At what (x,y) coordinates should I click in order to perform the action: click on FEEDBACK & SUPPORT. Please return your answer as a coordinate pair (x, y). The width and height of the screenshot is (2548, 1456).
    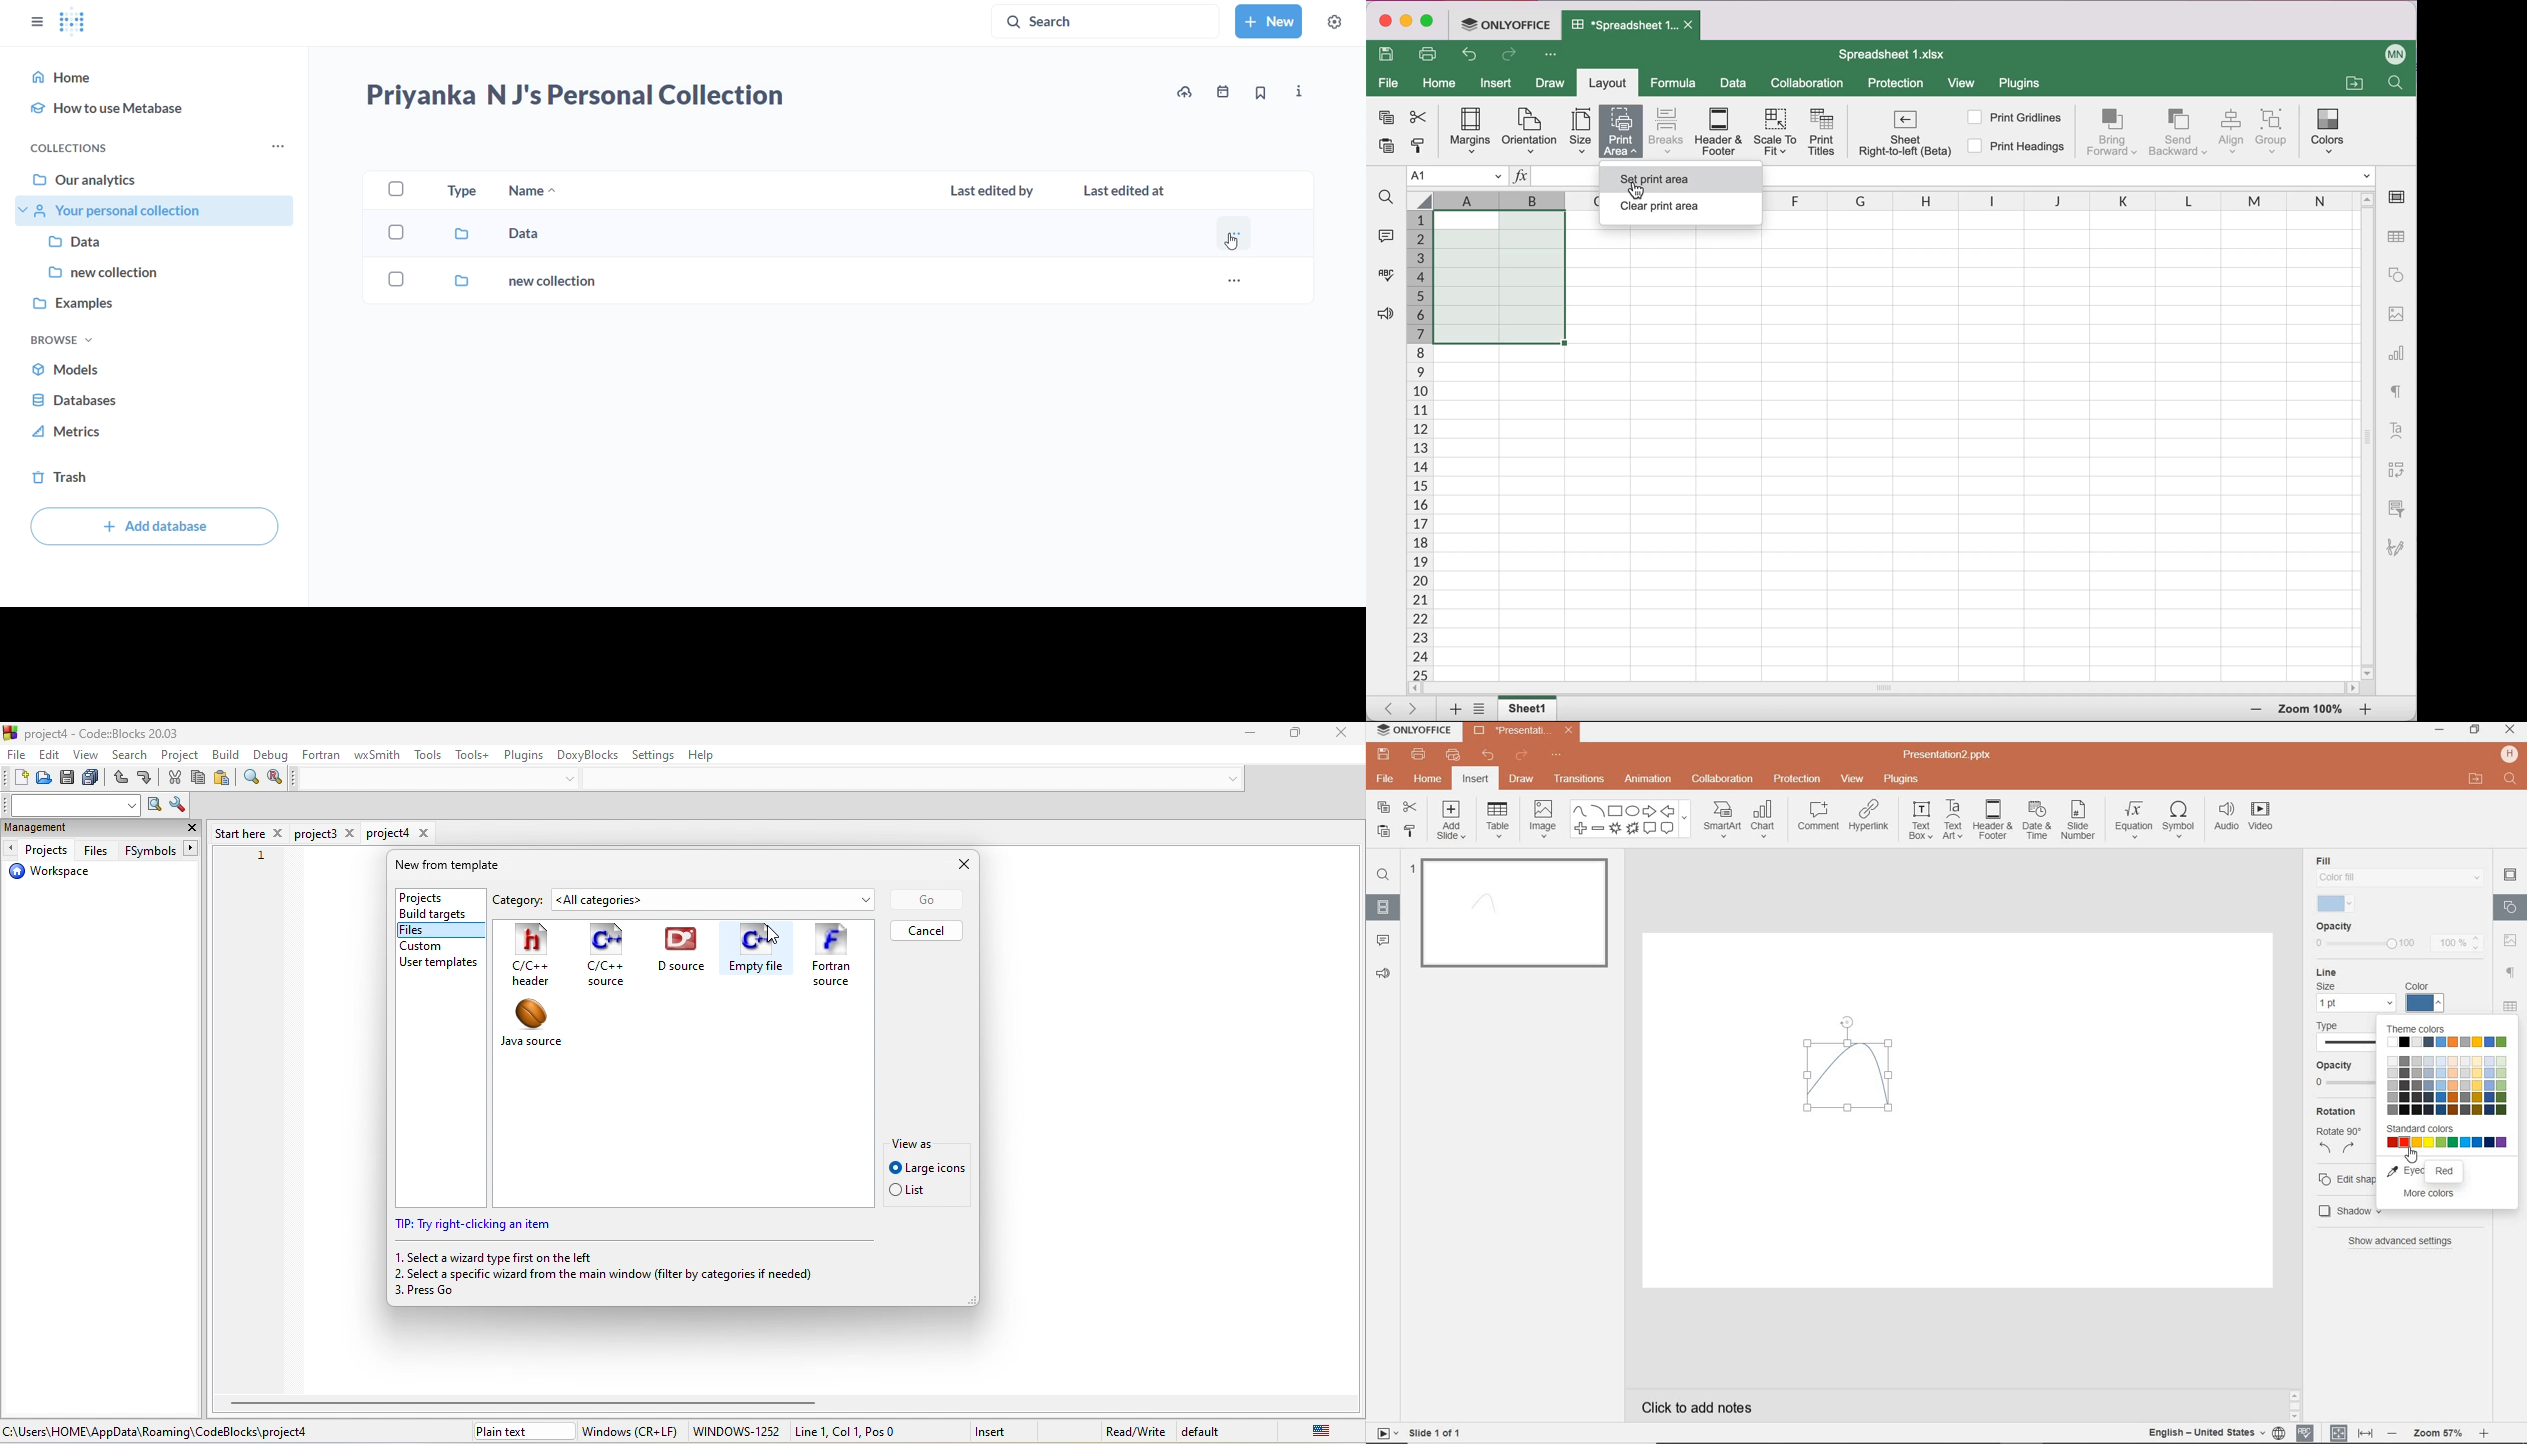
    Looking at the image, I should click on (1383, 974).